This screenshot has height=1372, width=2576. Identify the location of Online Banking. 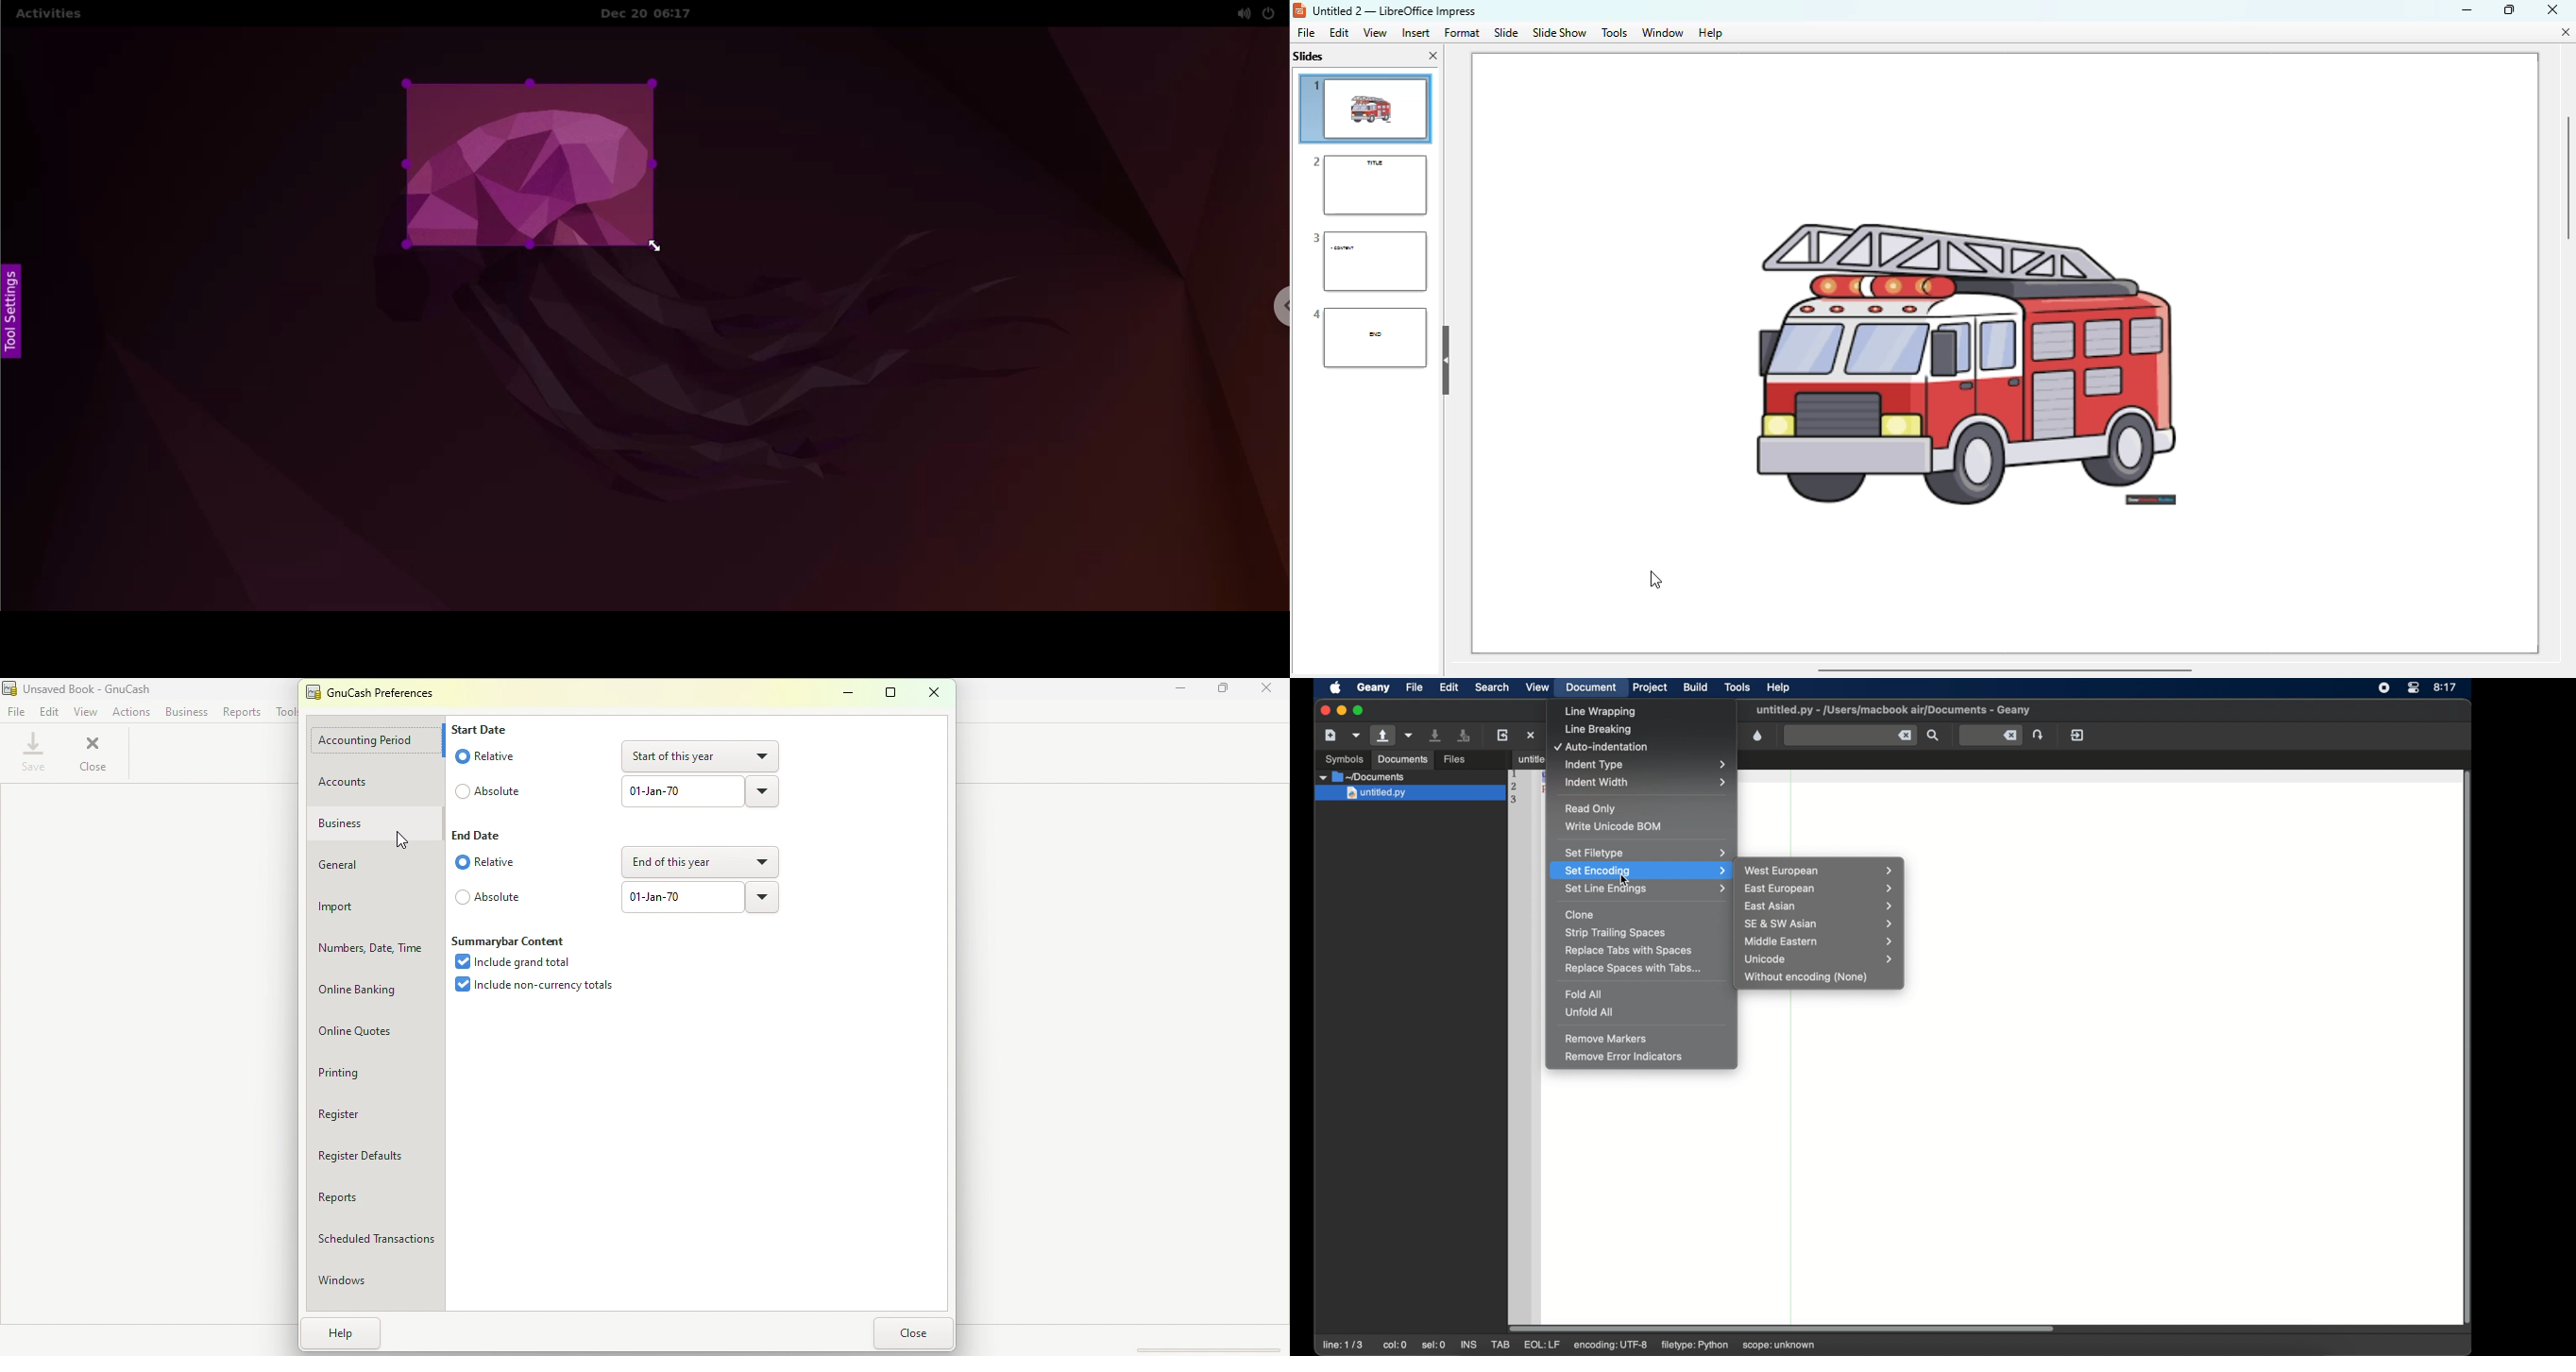
(374, 987).